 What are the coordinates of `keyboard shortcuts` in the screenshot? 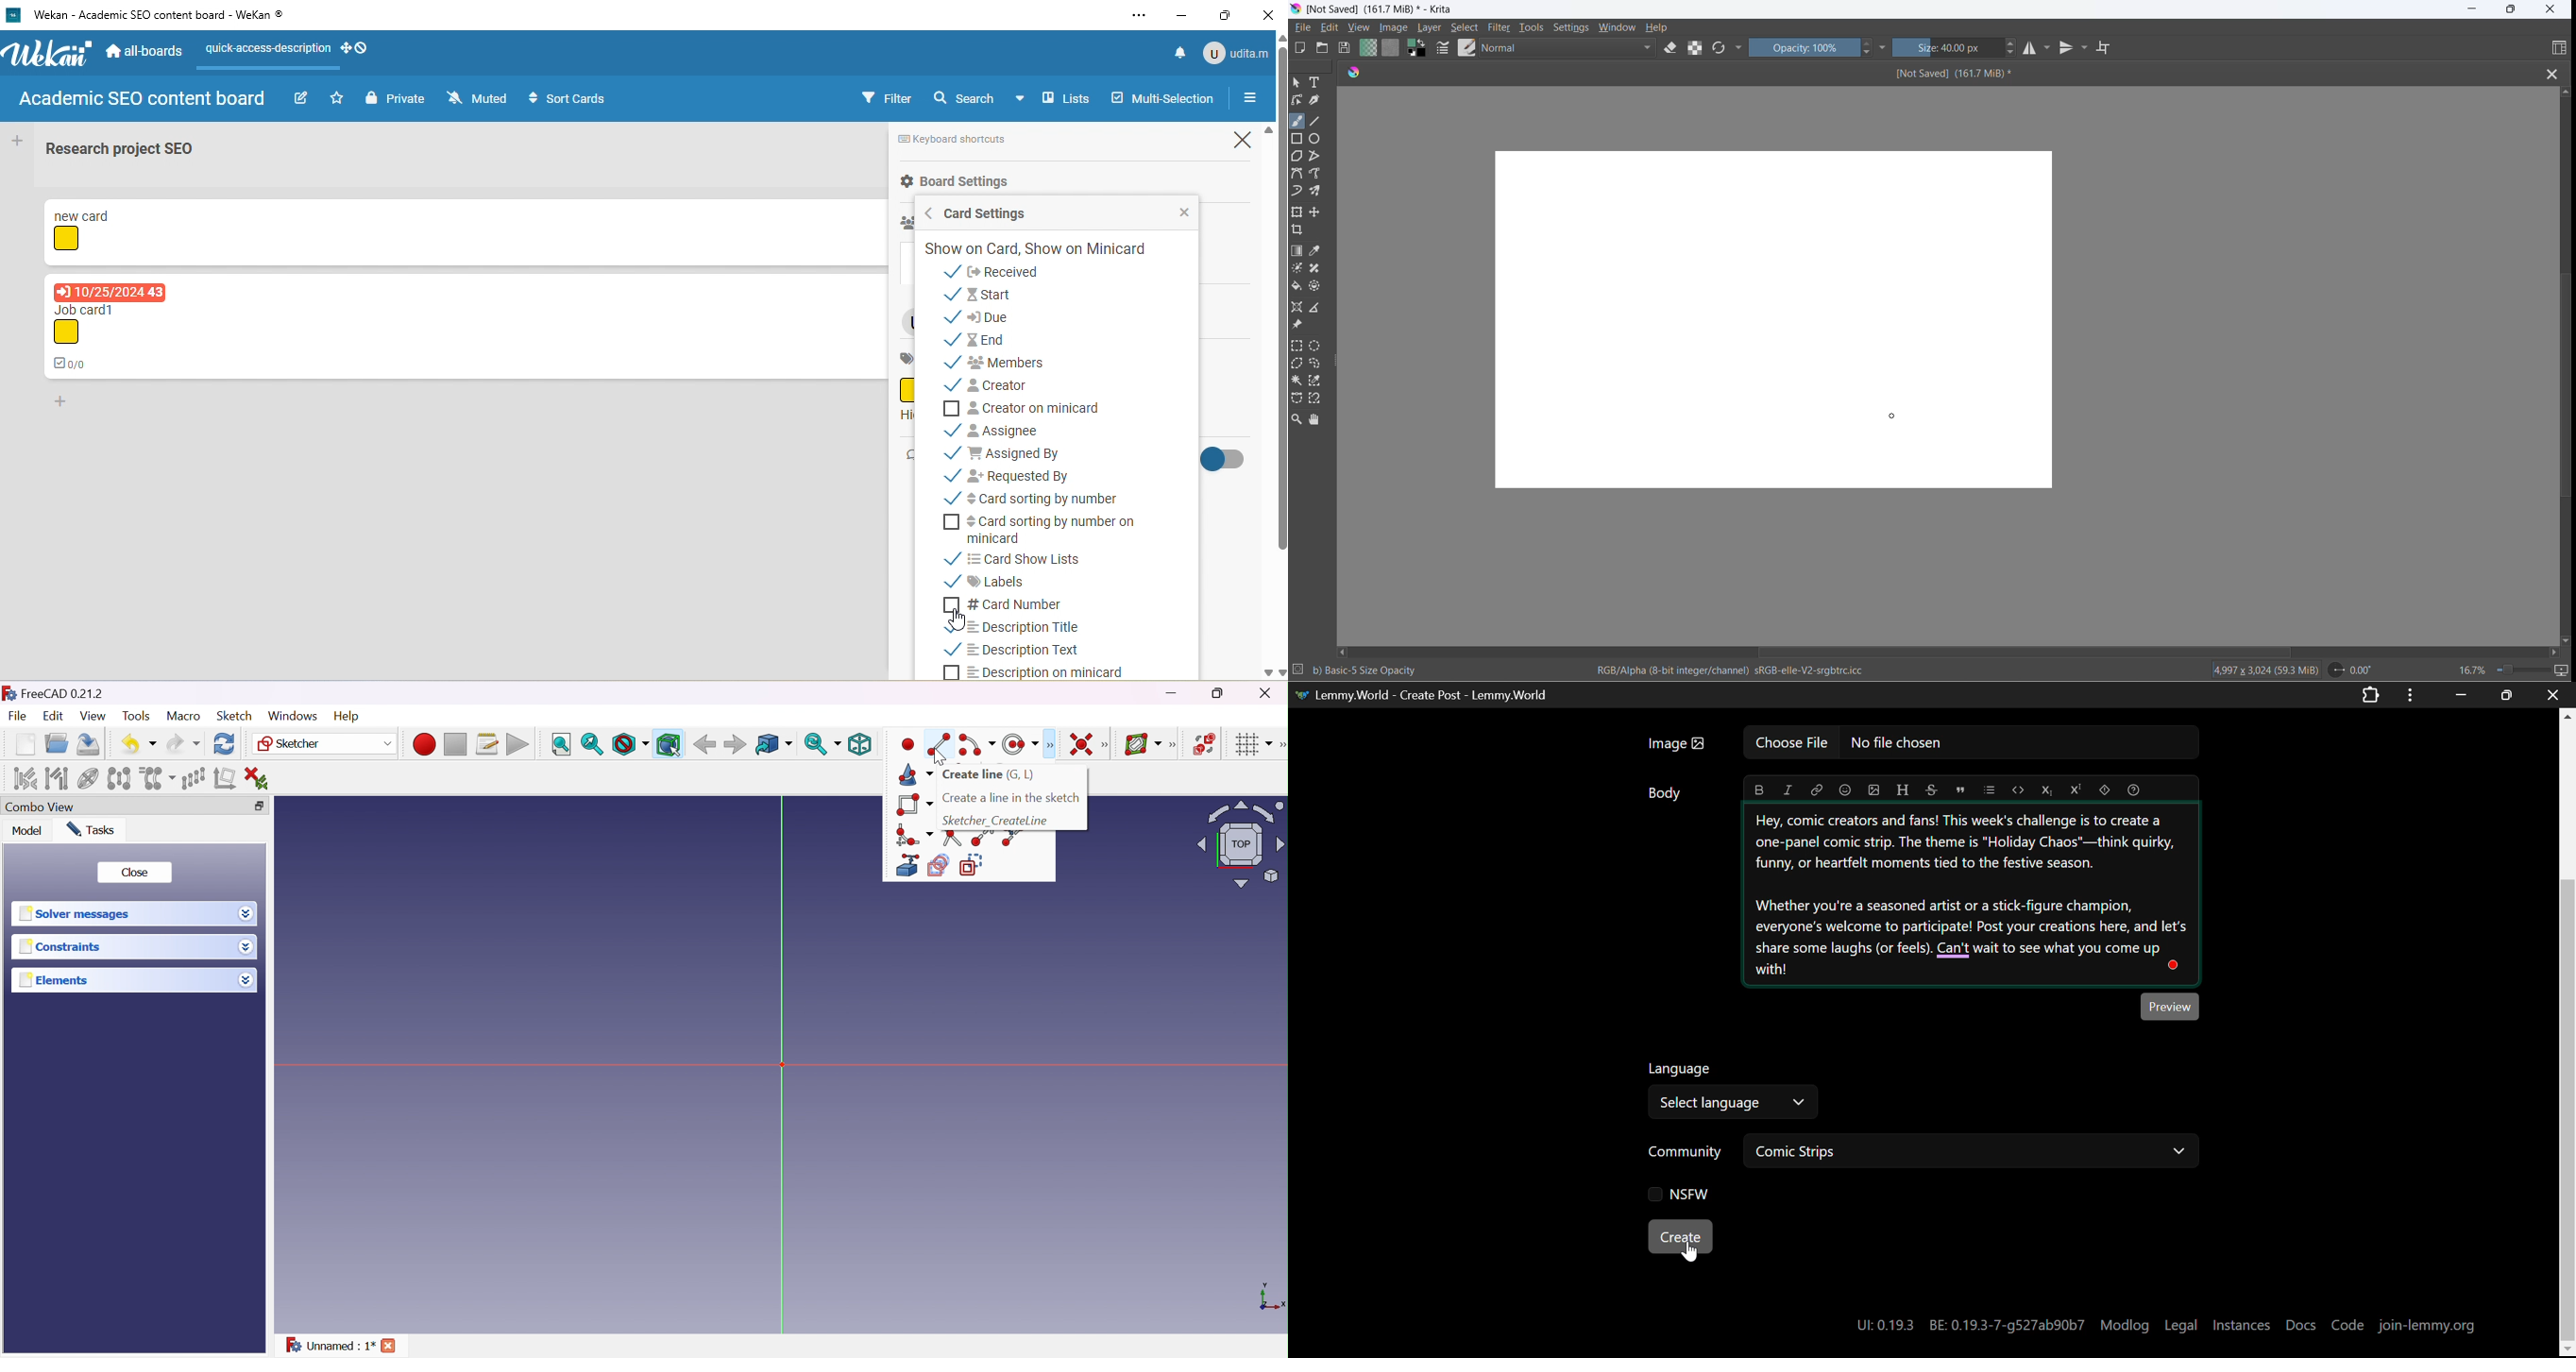 It's located at (964, 141).